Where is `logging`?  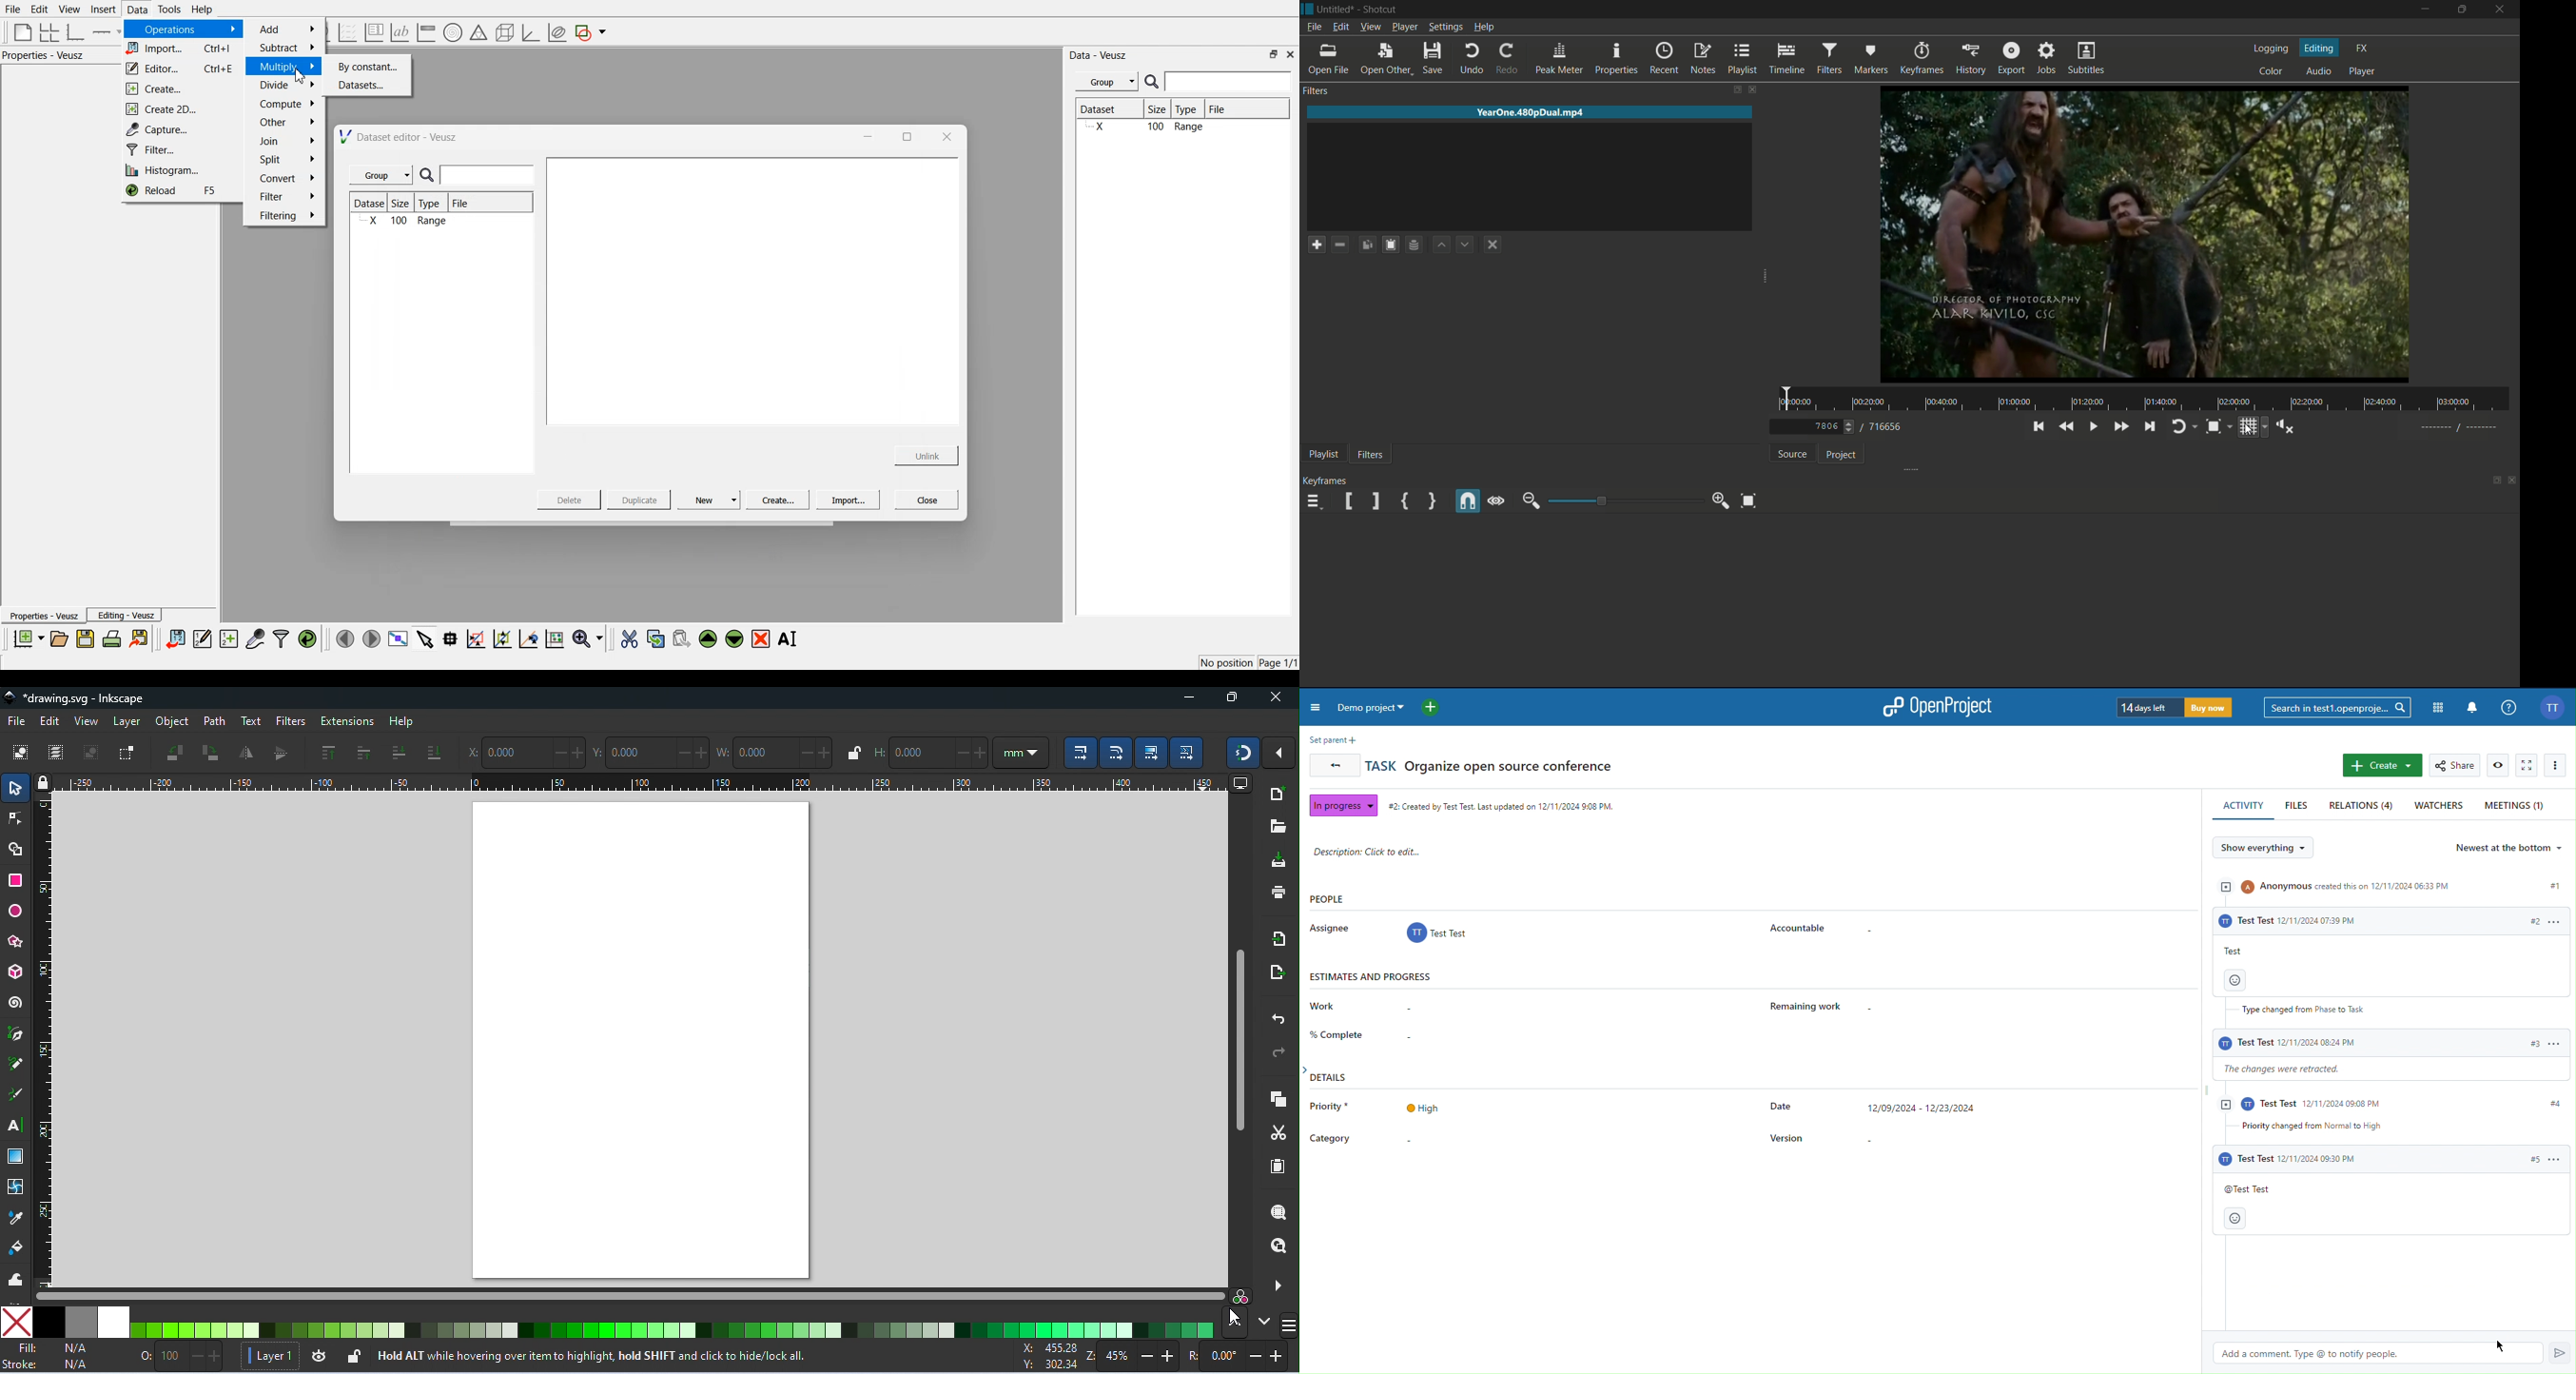 logging is located at coordinates (2271, 48).